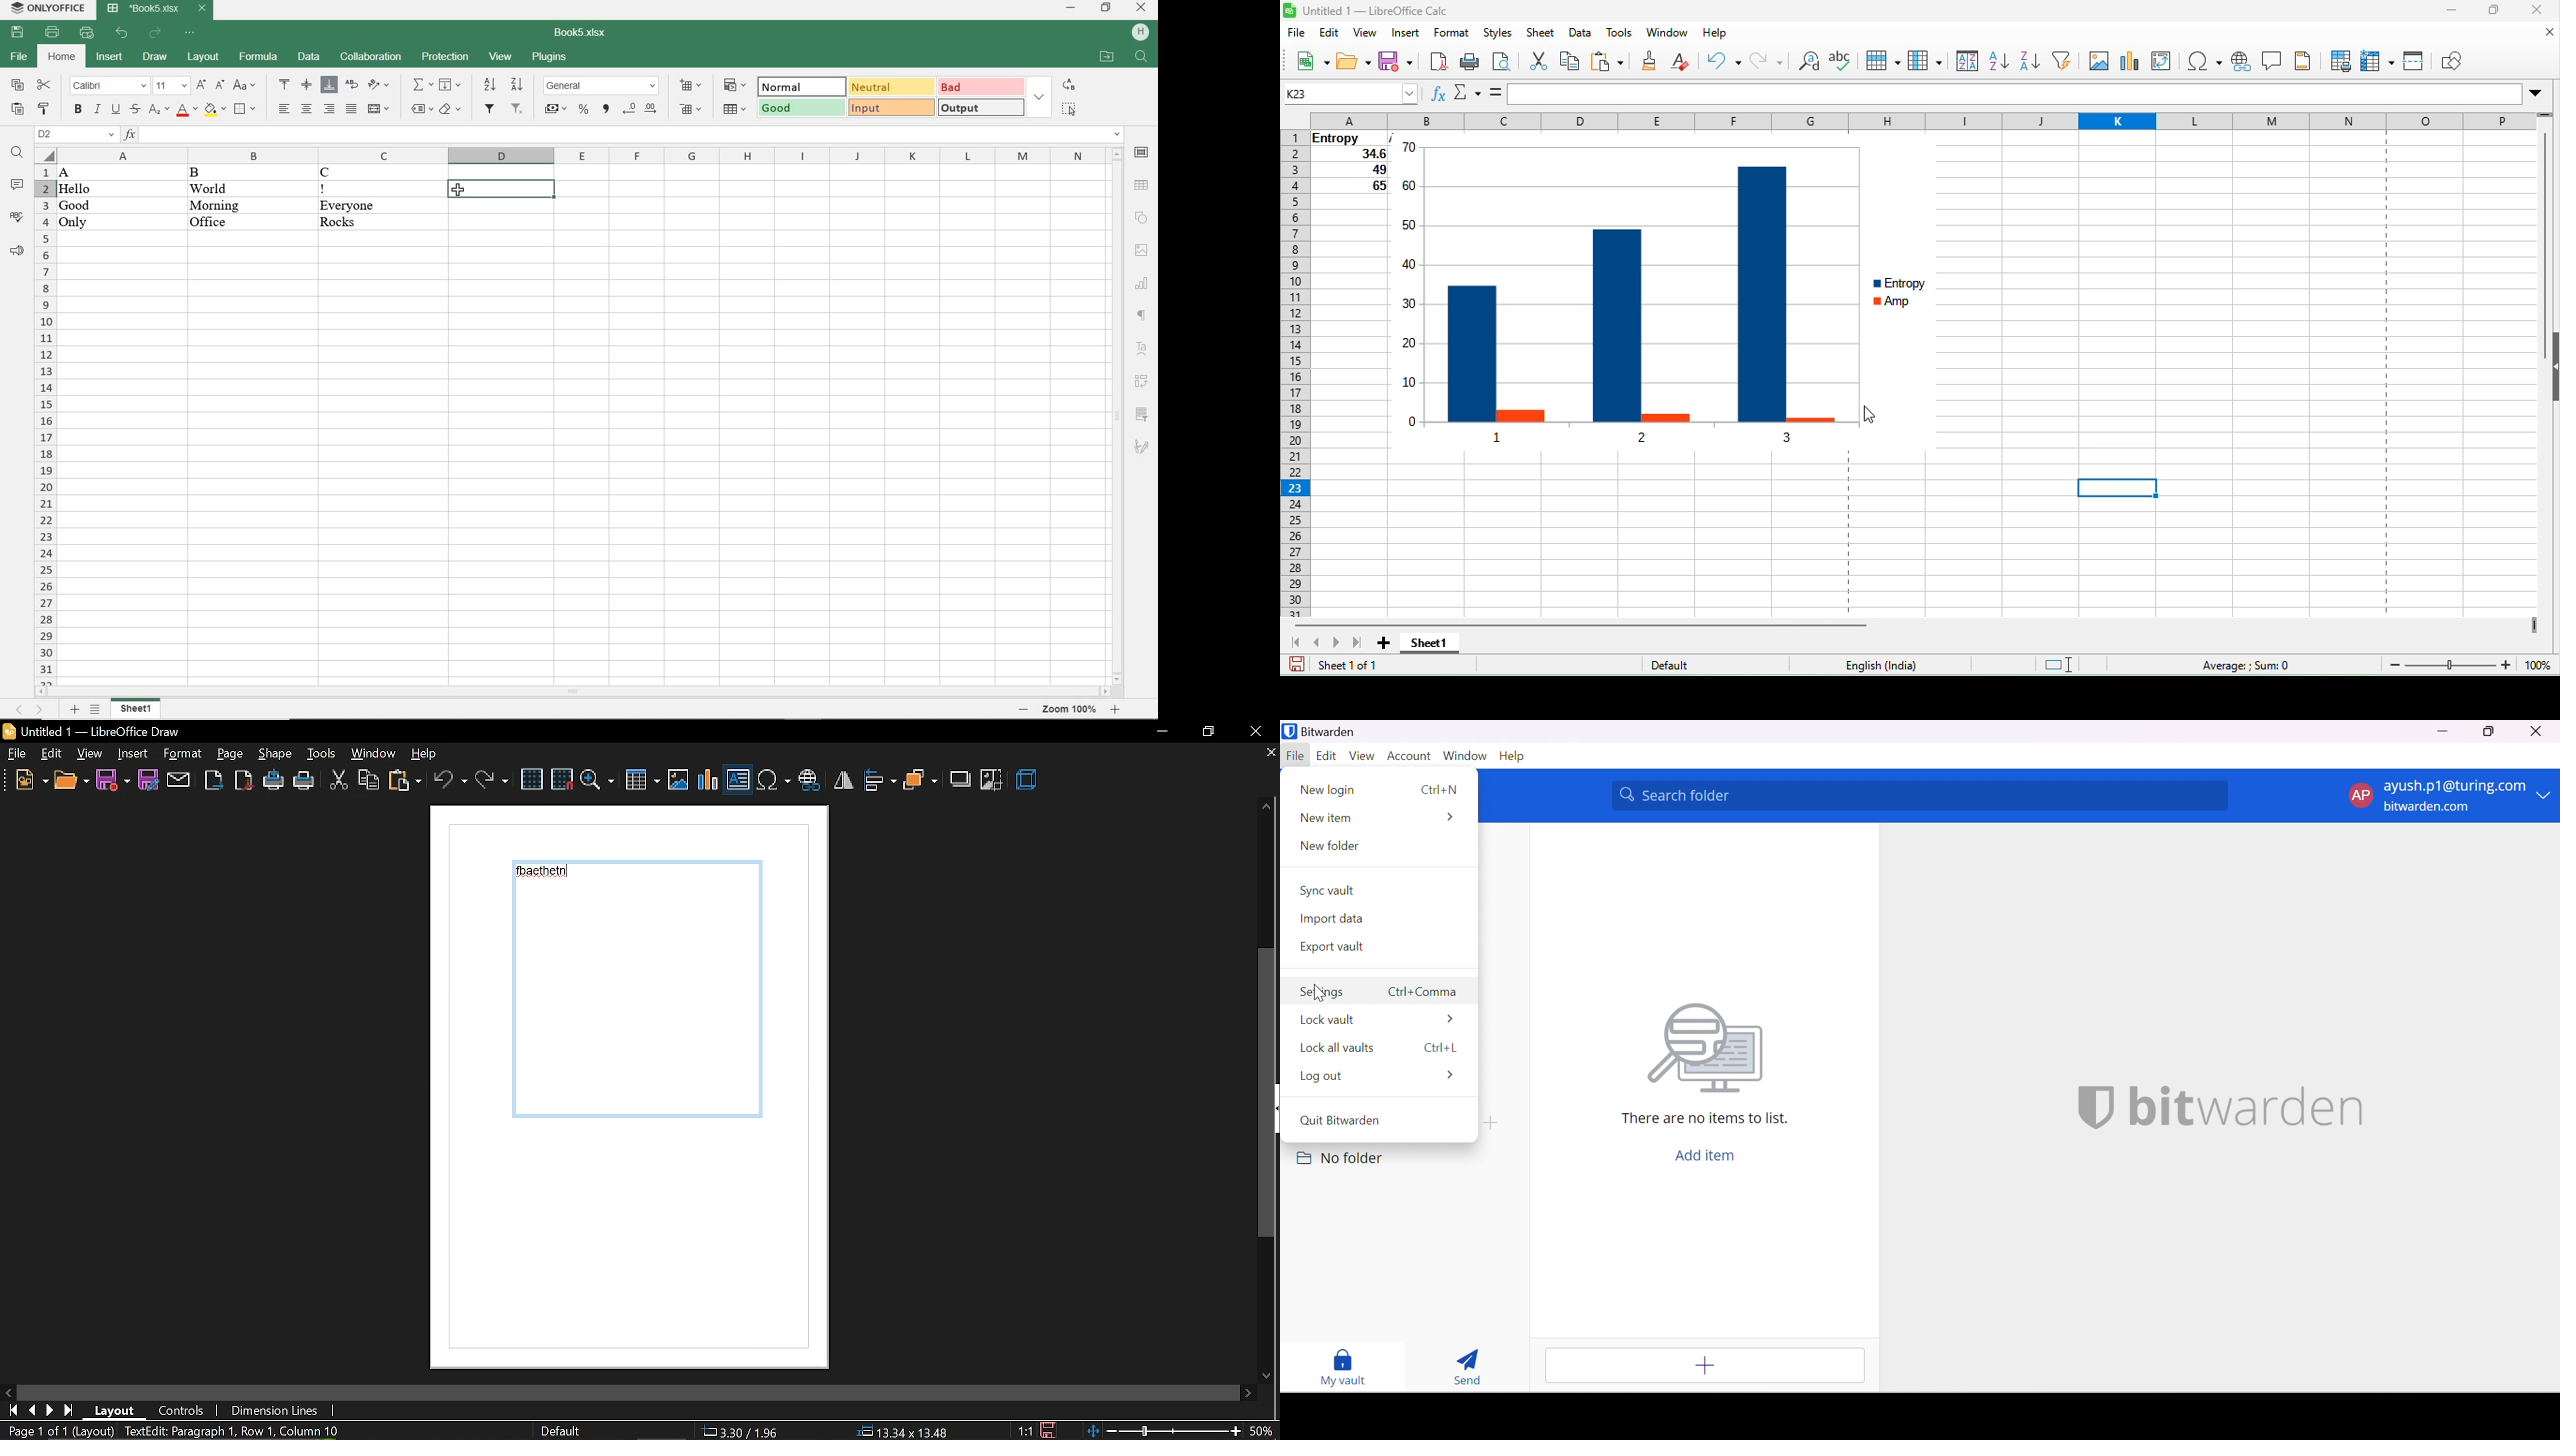  Describe the element at coordinates (282, 108) in the screenshot. I see `align left` at that location.